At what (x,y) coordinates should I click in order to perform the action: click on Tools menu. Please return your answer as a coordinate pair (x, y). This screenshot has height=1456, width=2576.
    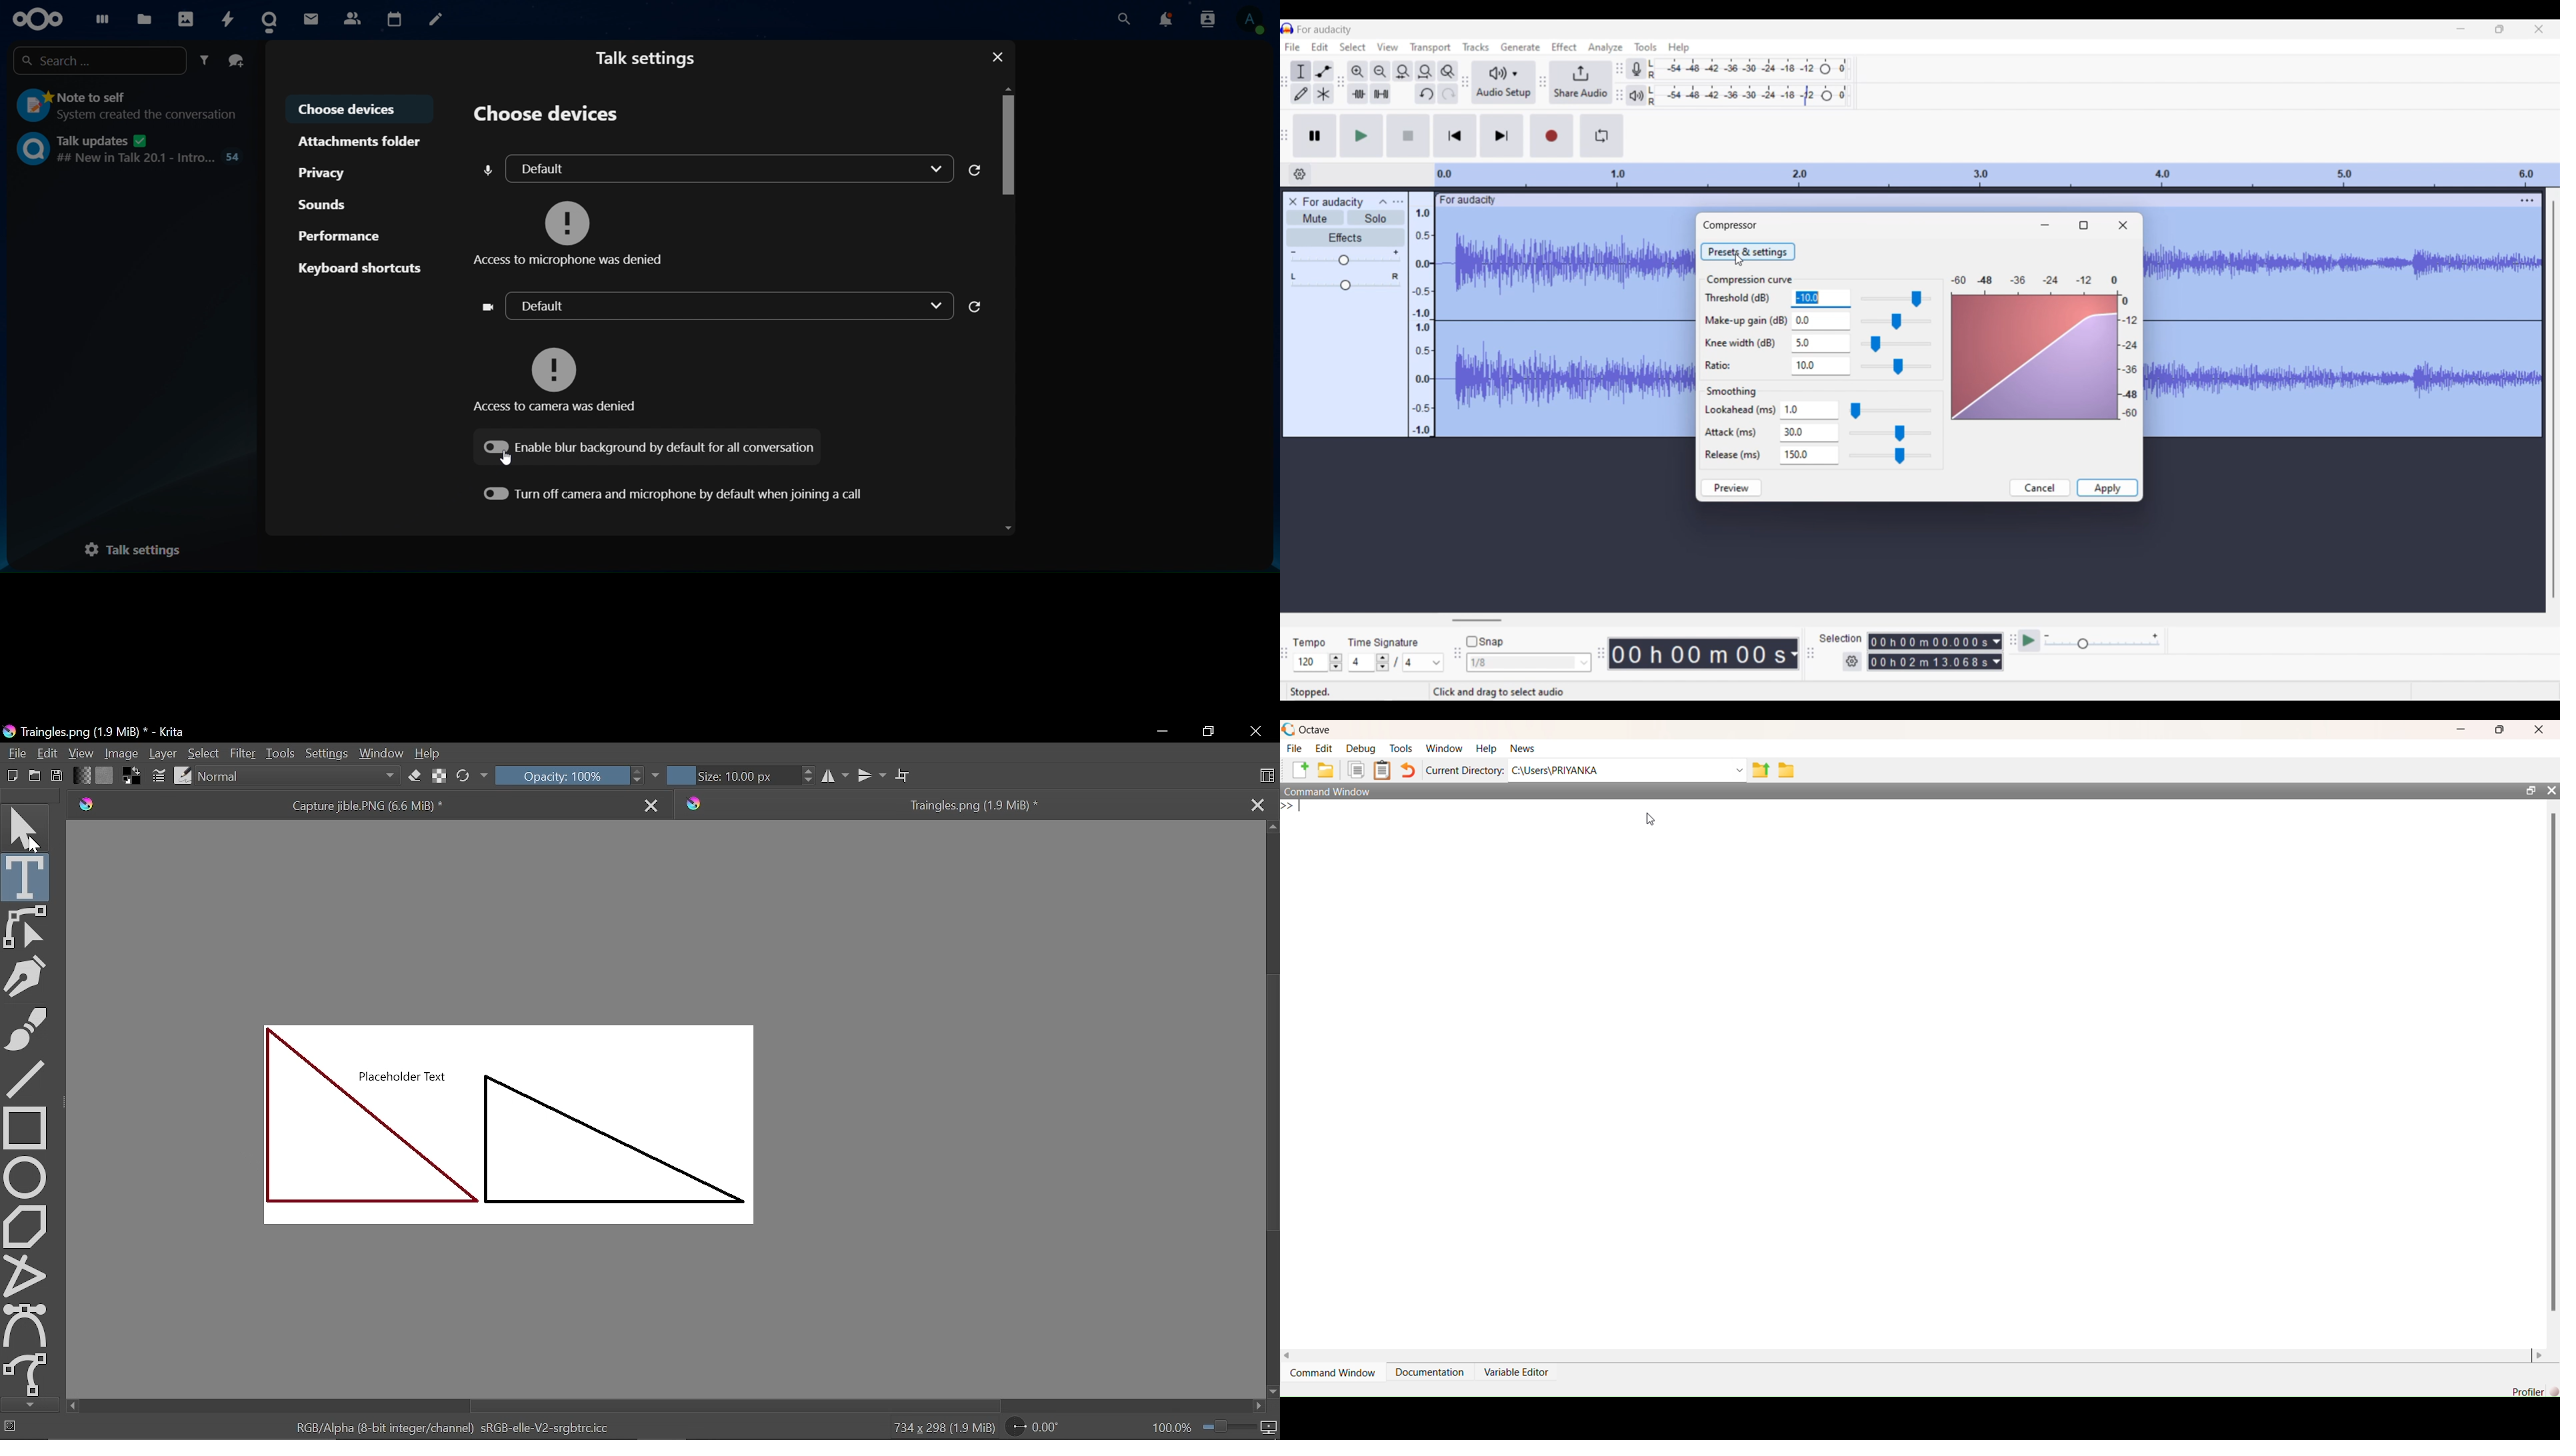
    Looking at the image, I should click on (1645, 46).